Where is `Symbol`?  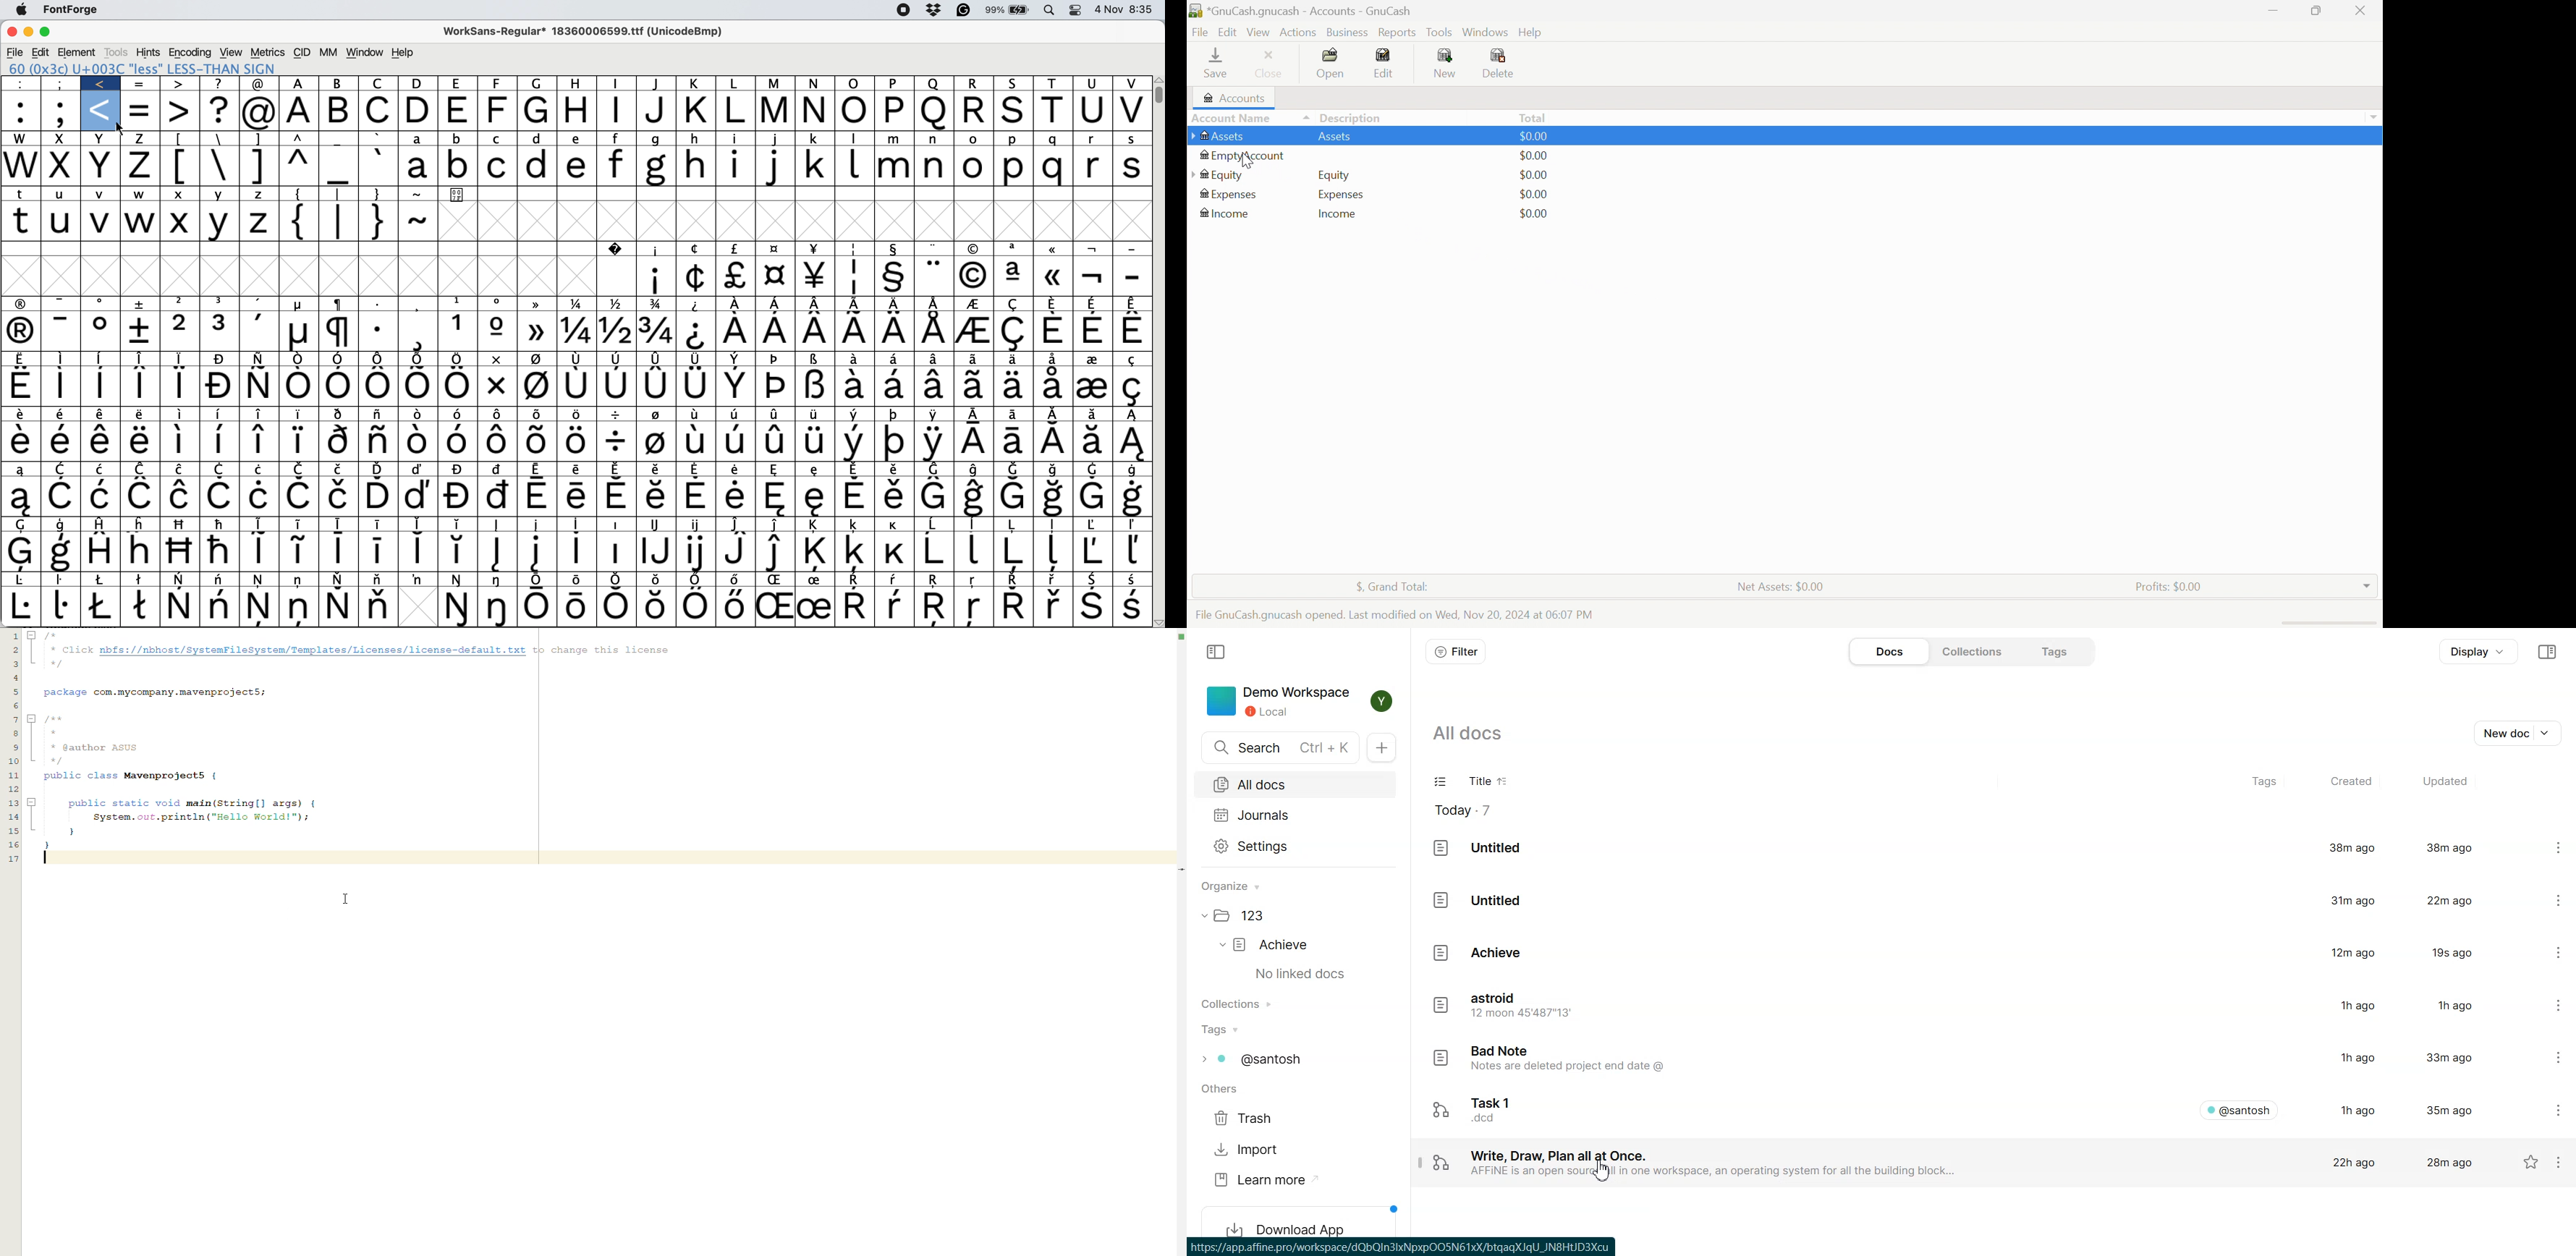
Symbol is located at coordinates (1133, 303).